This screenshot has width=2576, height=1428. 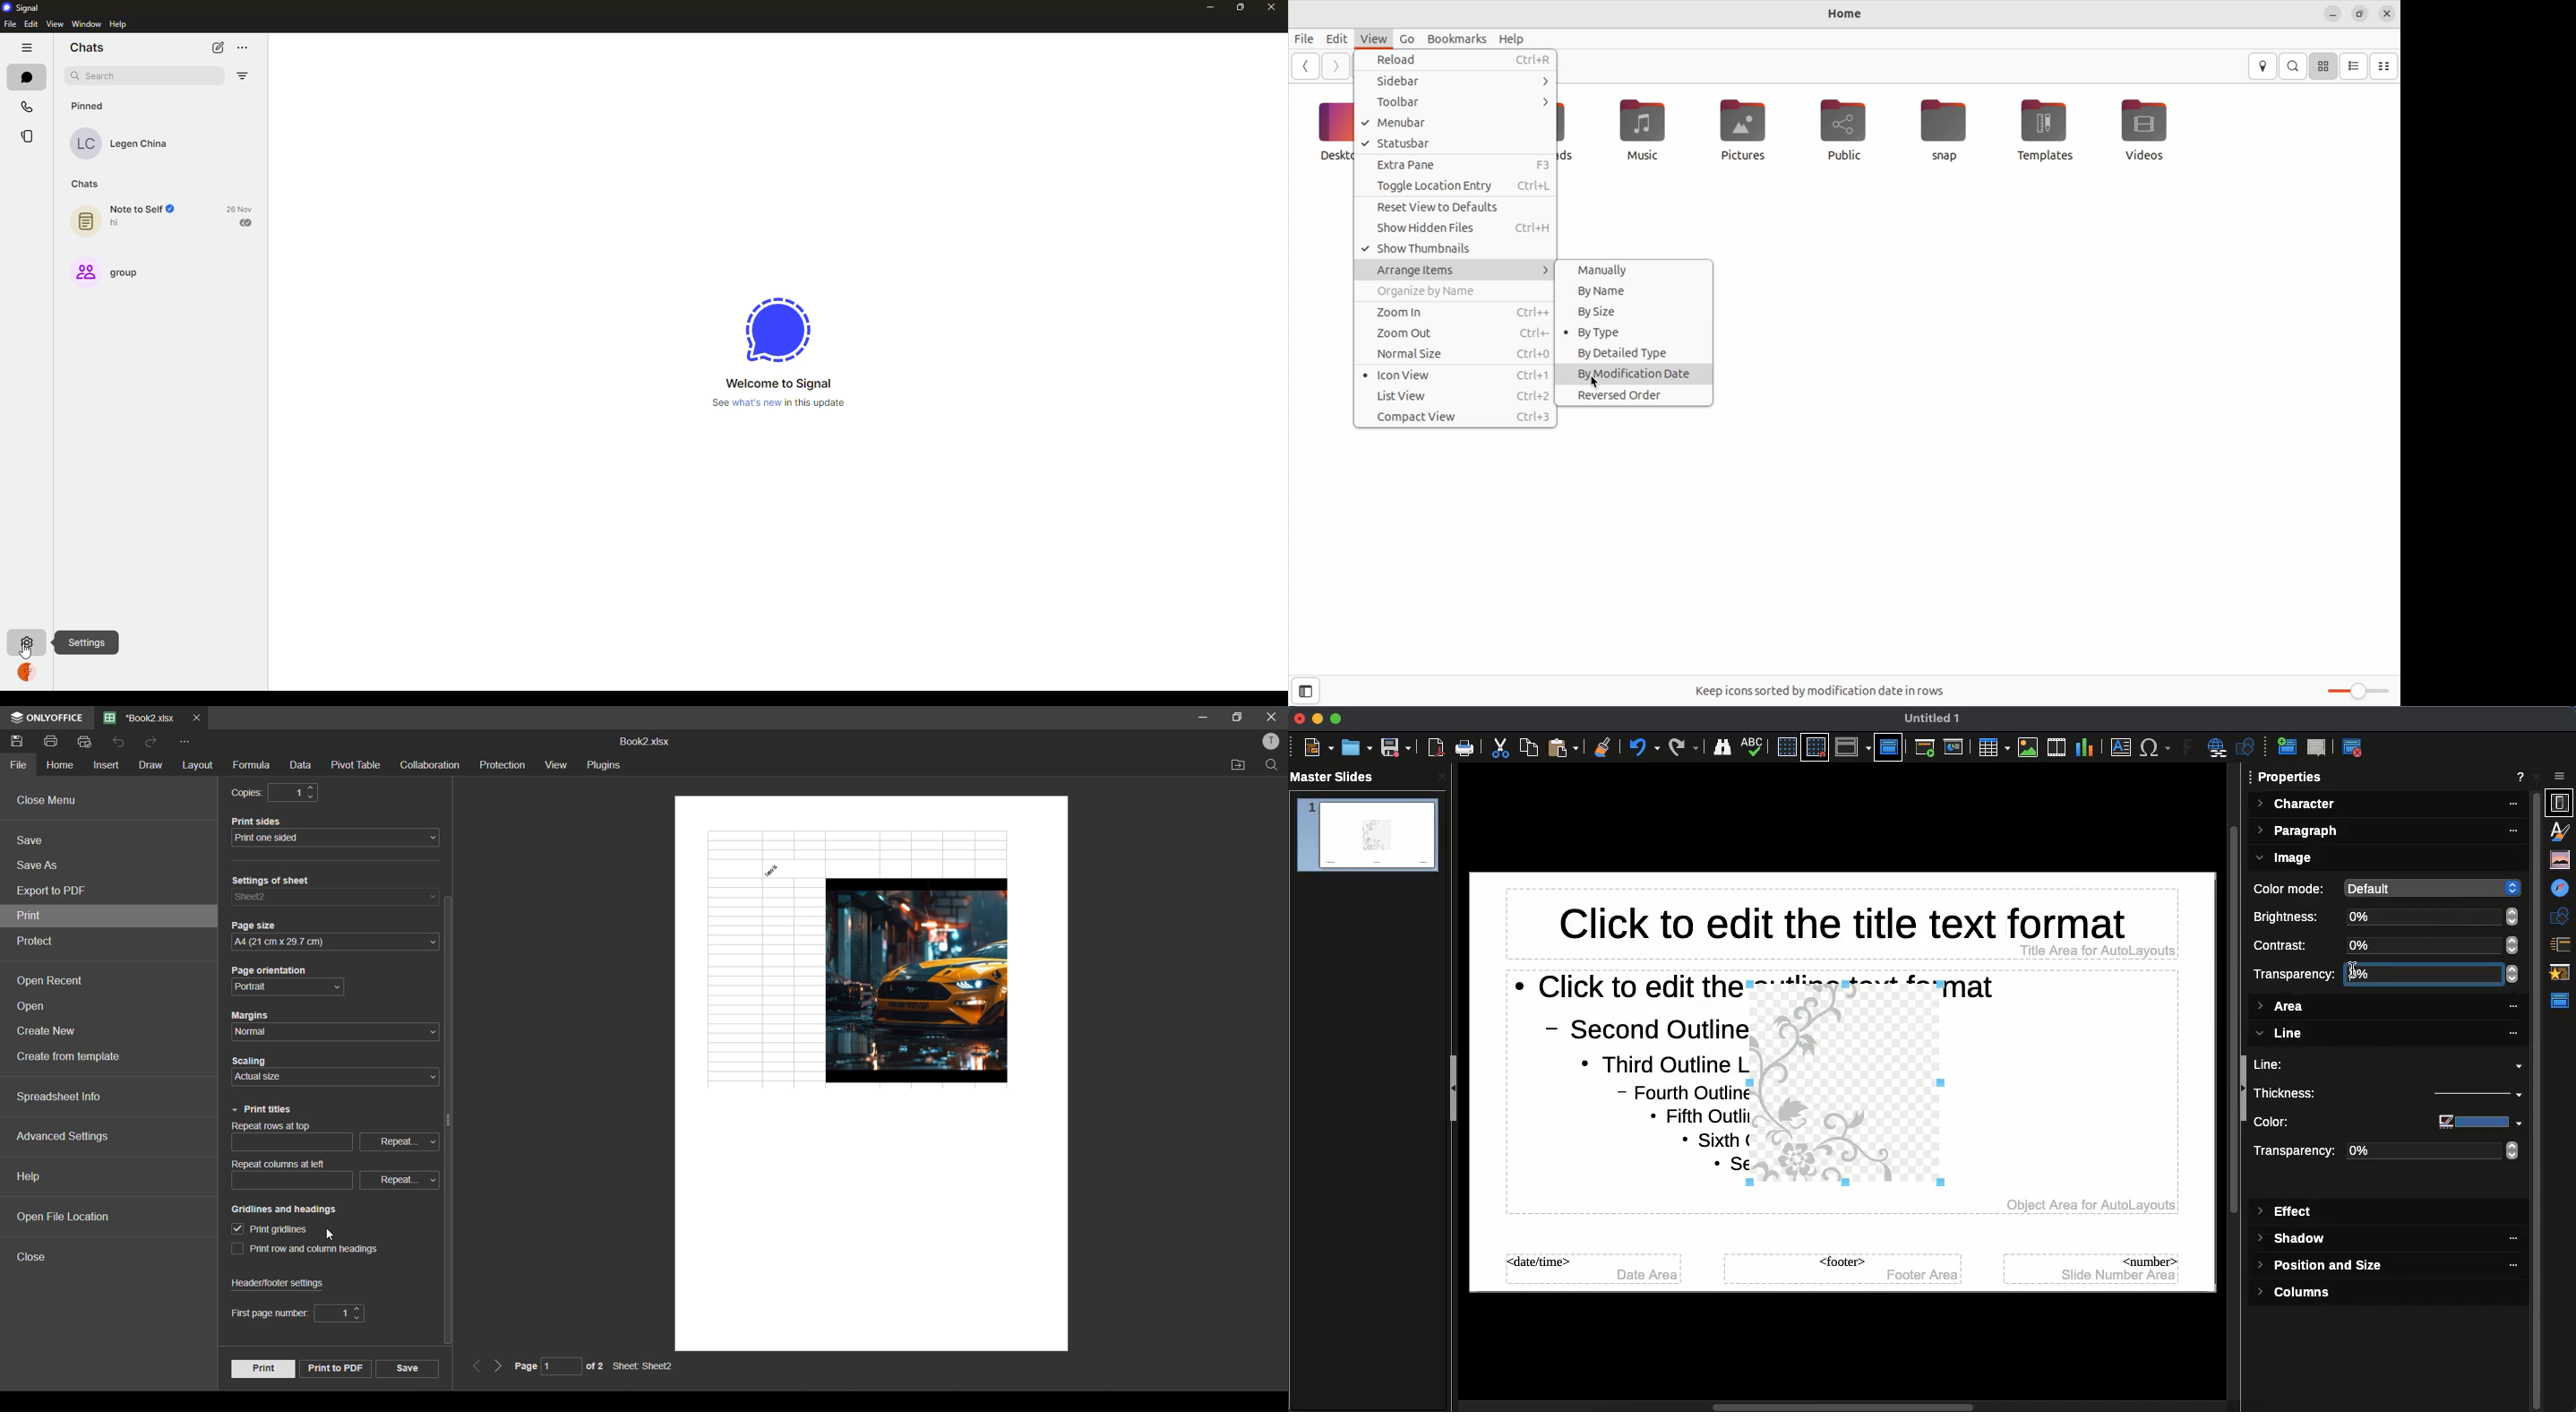 I want to click on save, so click(x=407, y=1370).